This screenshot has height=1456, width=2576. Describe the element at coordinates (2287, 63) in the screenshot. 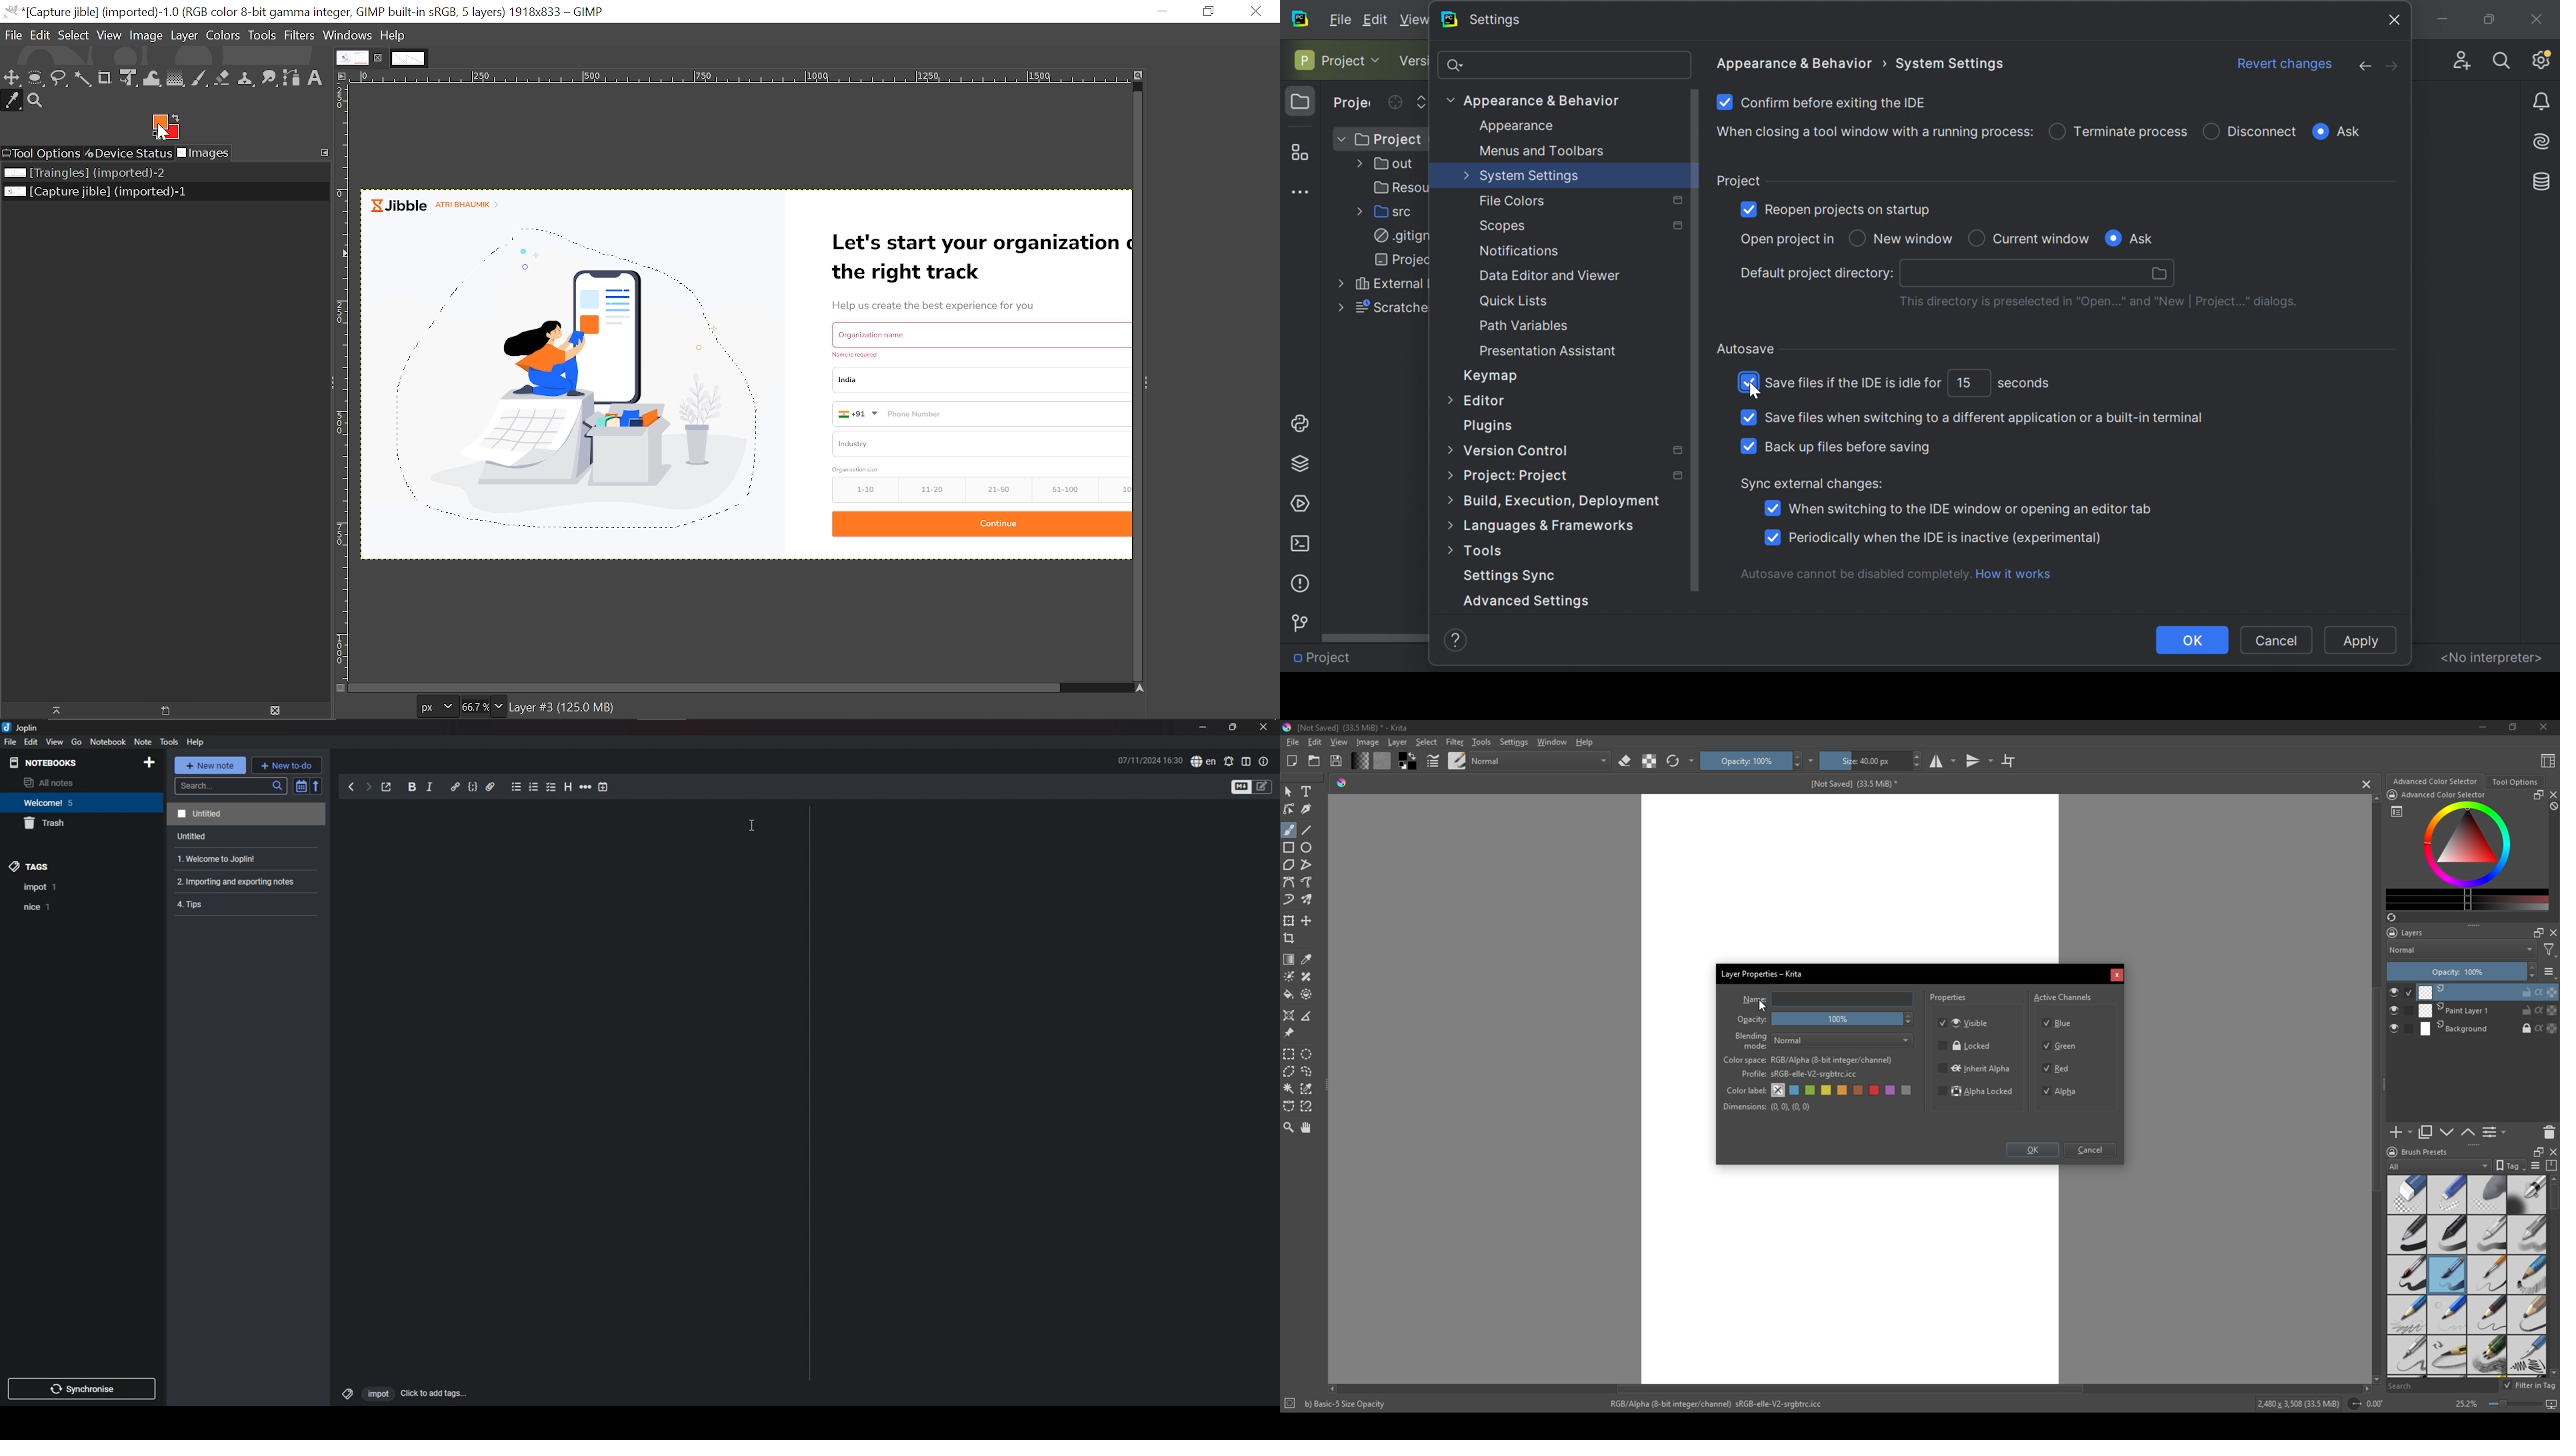

I see `Revert changes` at that location.